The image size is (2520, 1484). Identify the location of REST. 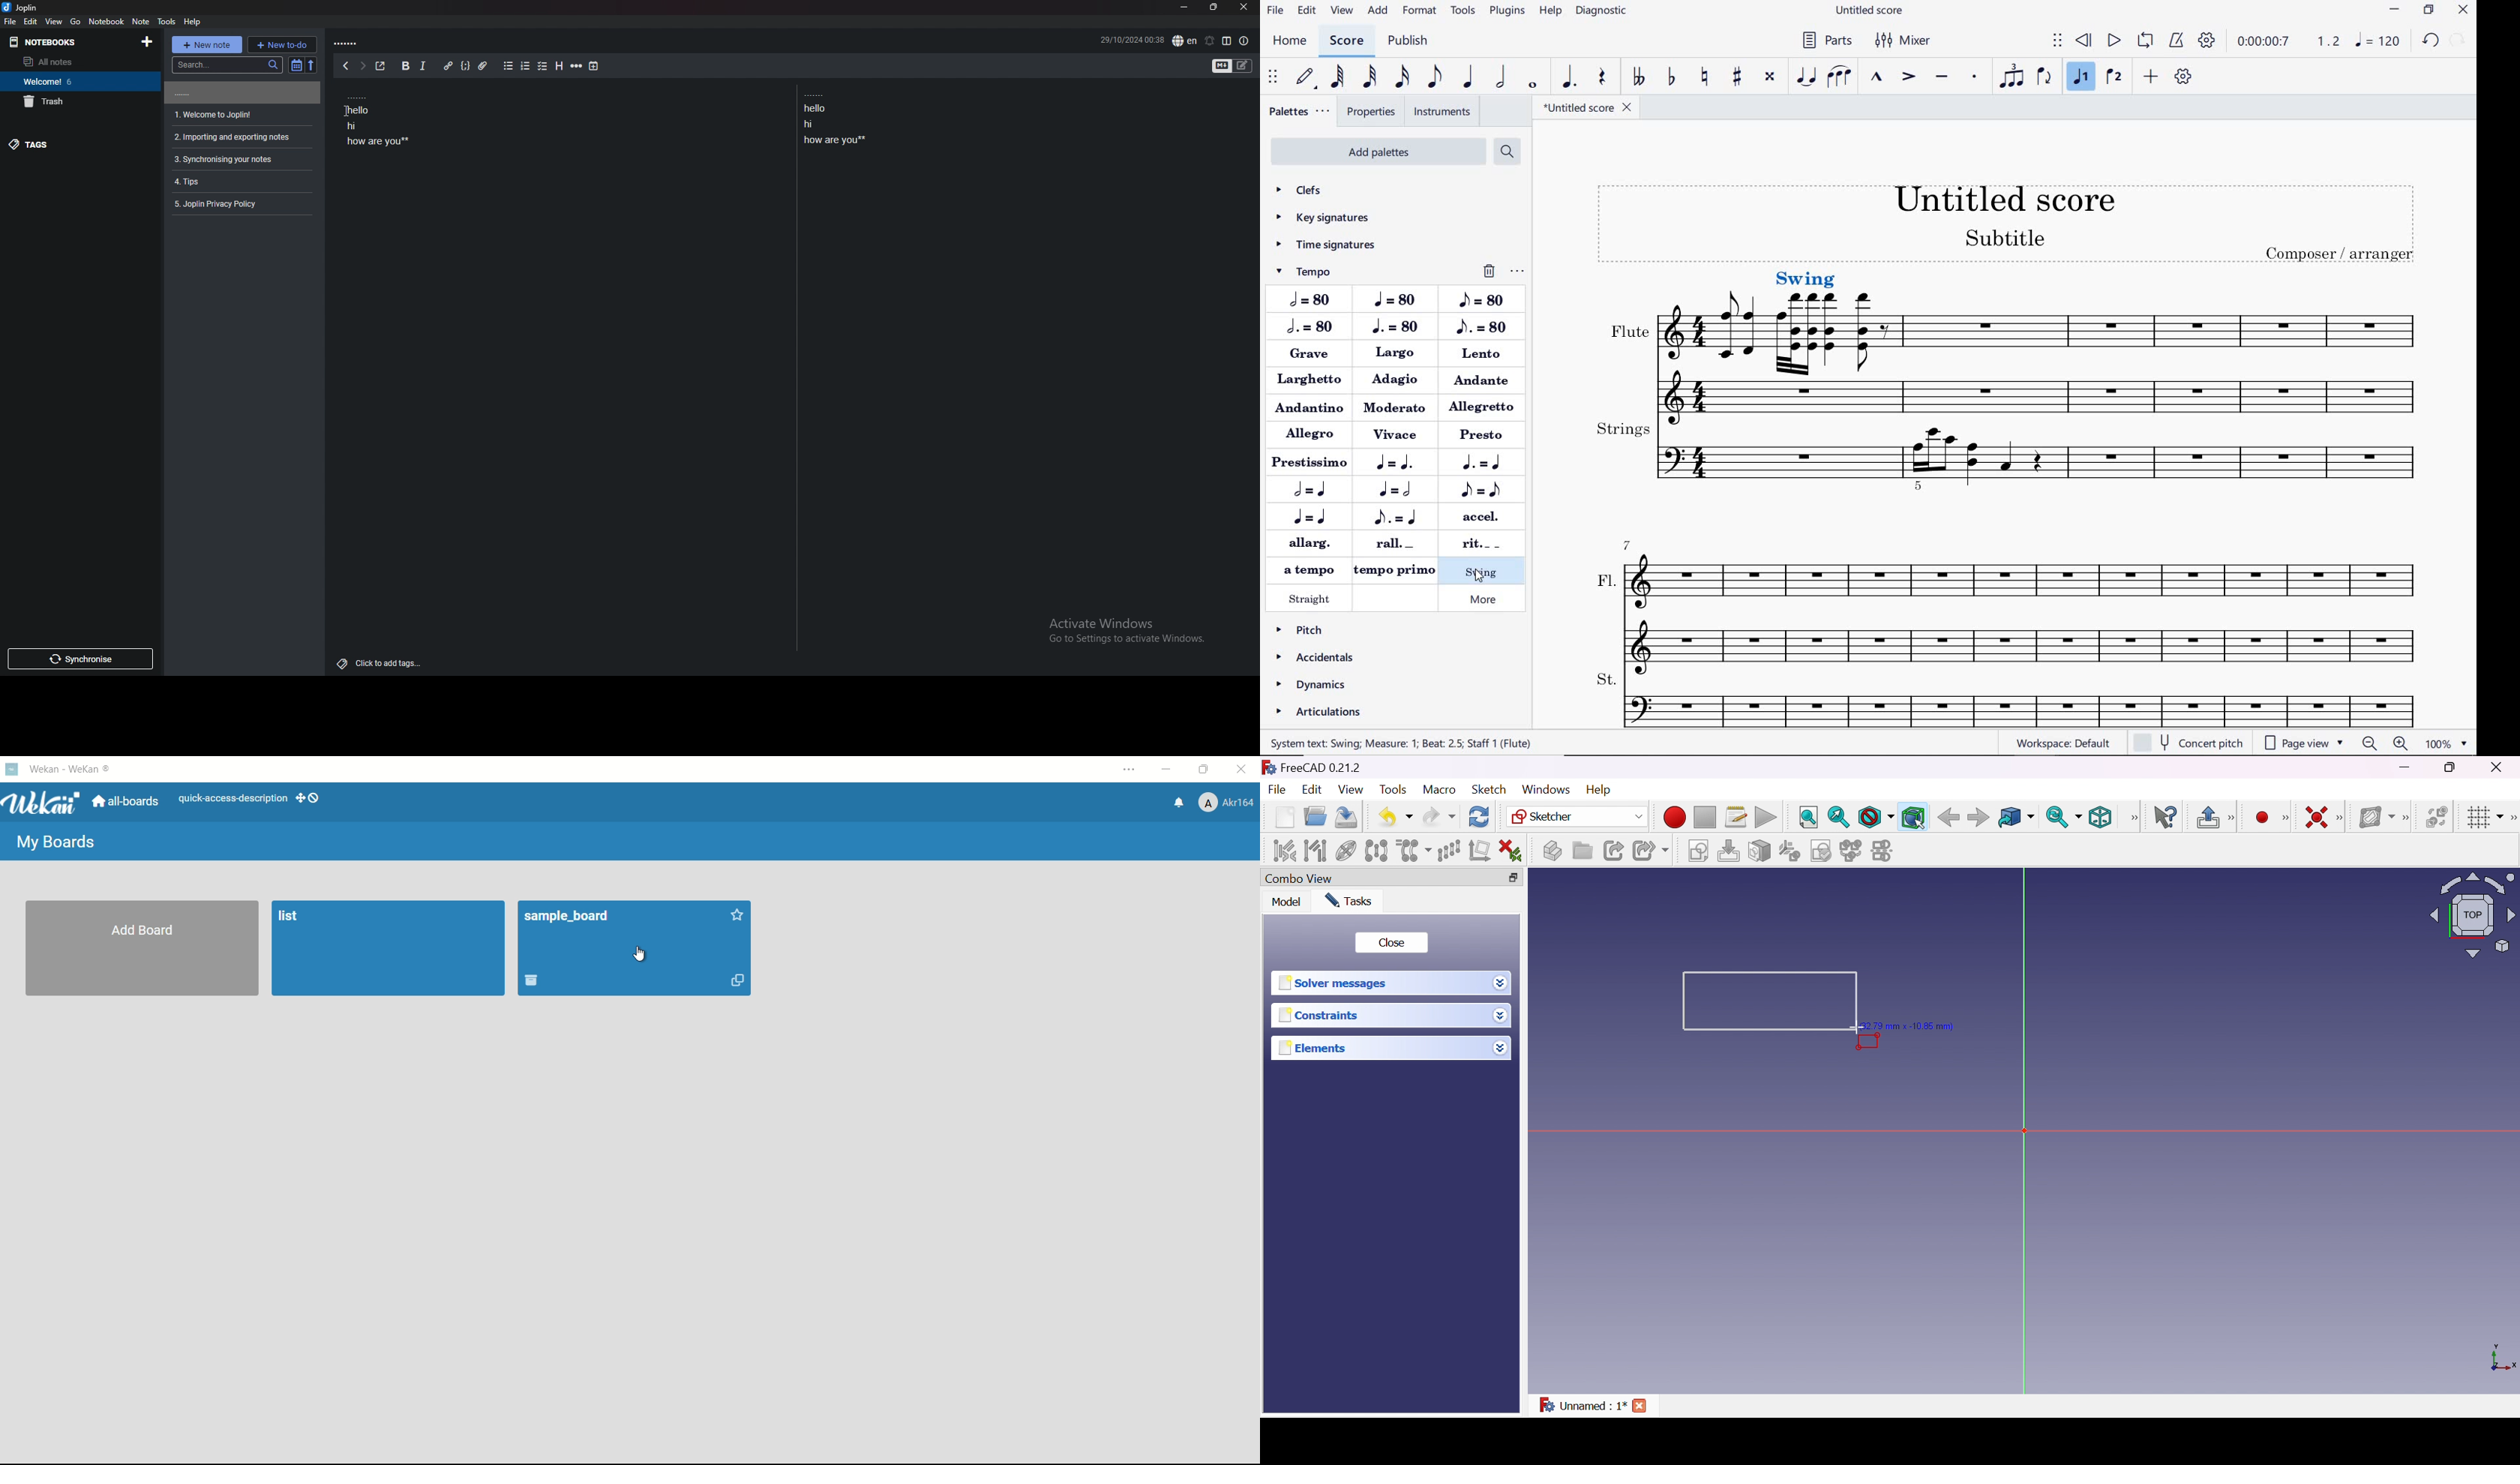
(1602, 76).